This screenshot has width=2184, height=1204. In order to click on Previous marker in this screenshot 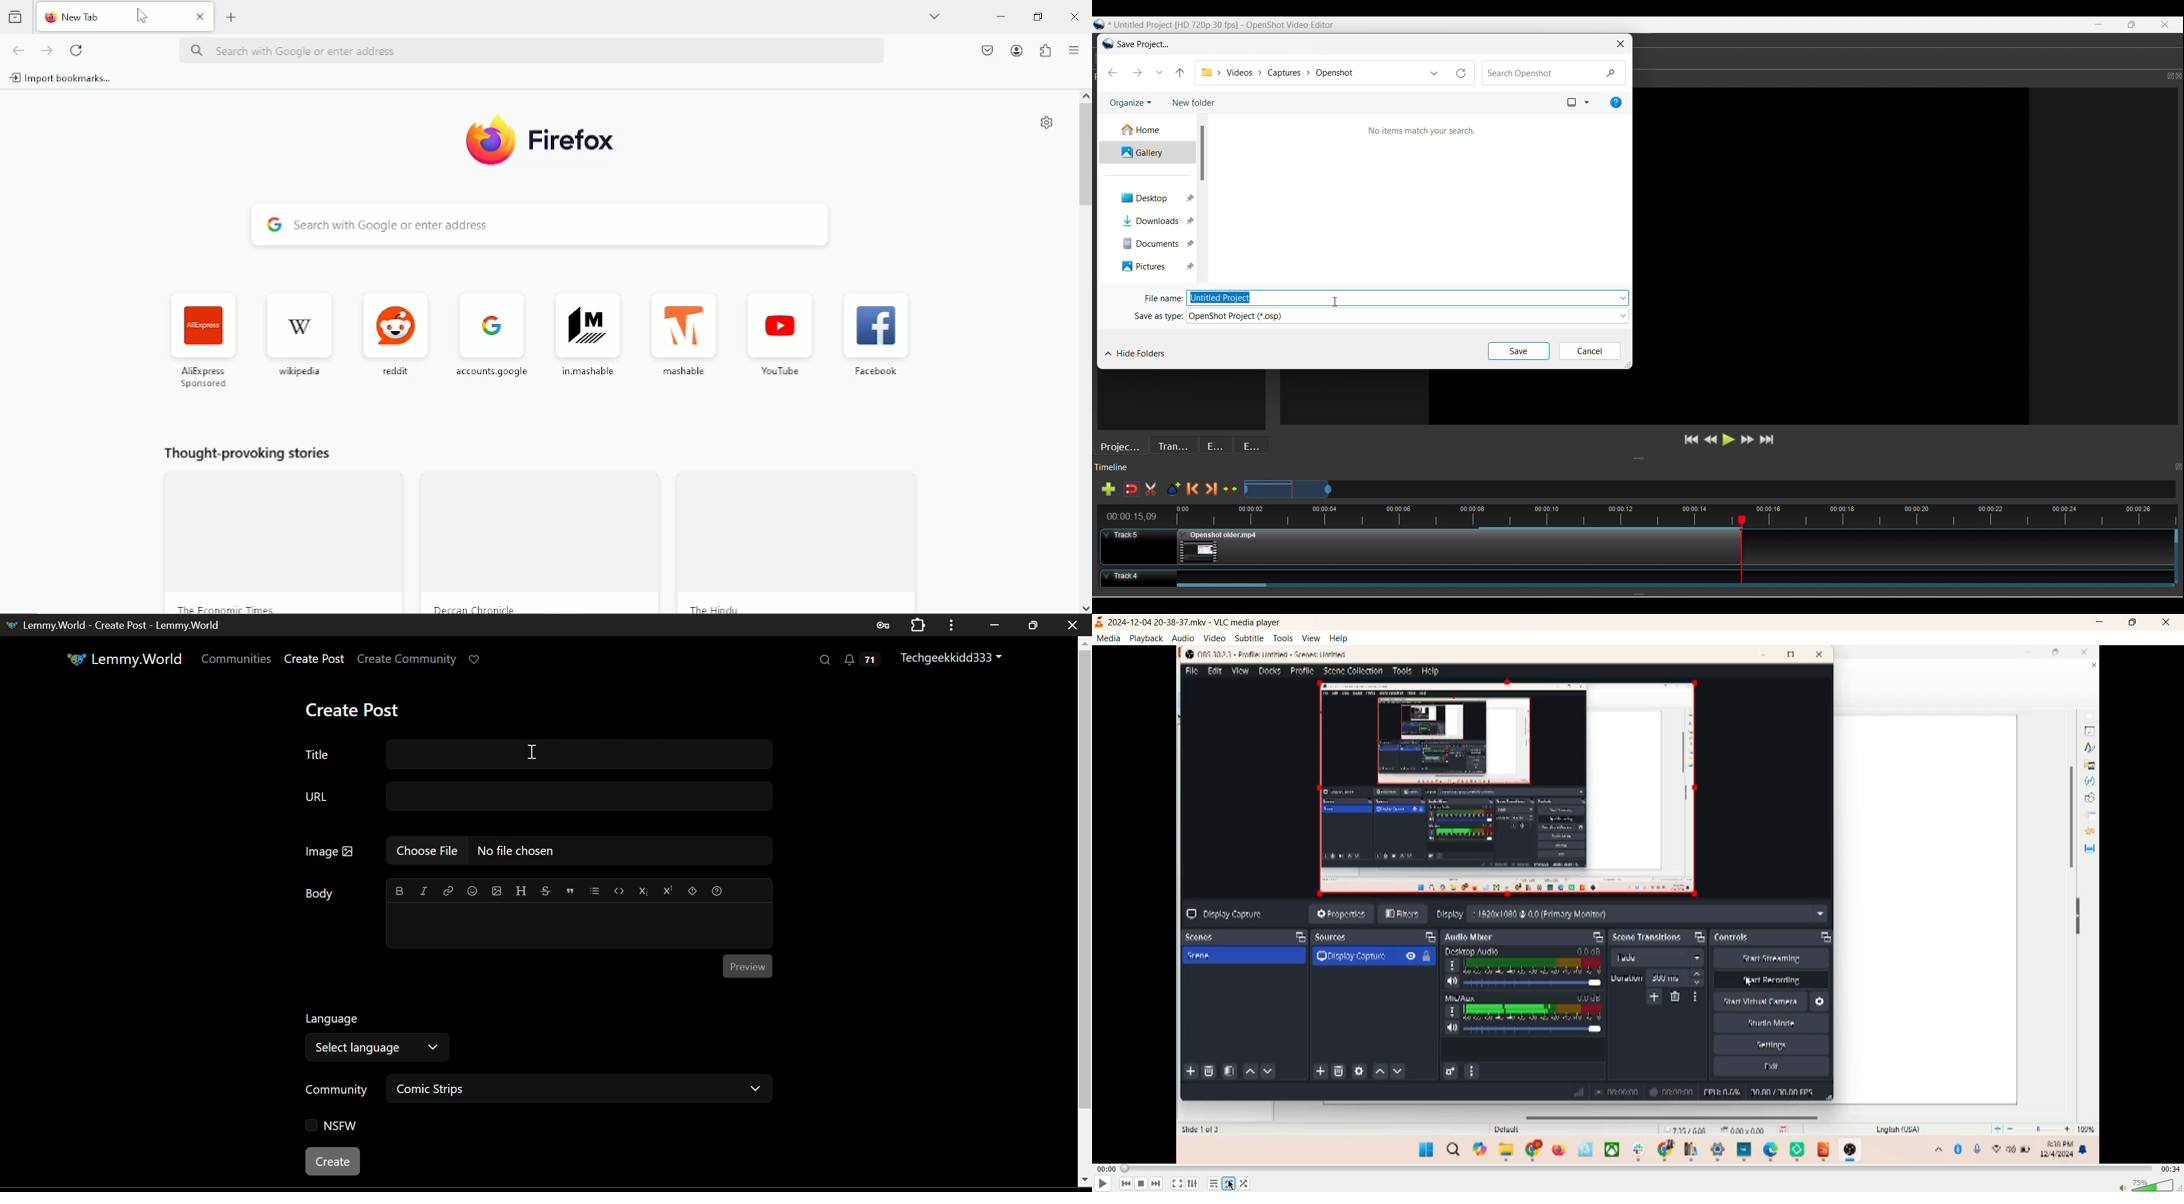, I will do `click(1192, 489)`.